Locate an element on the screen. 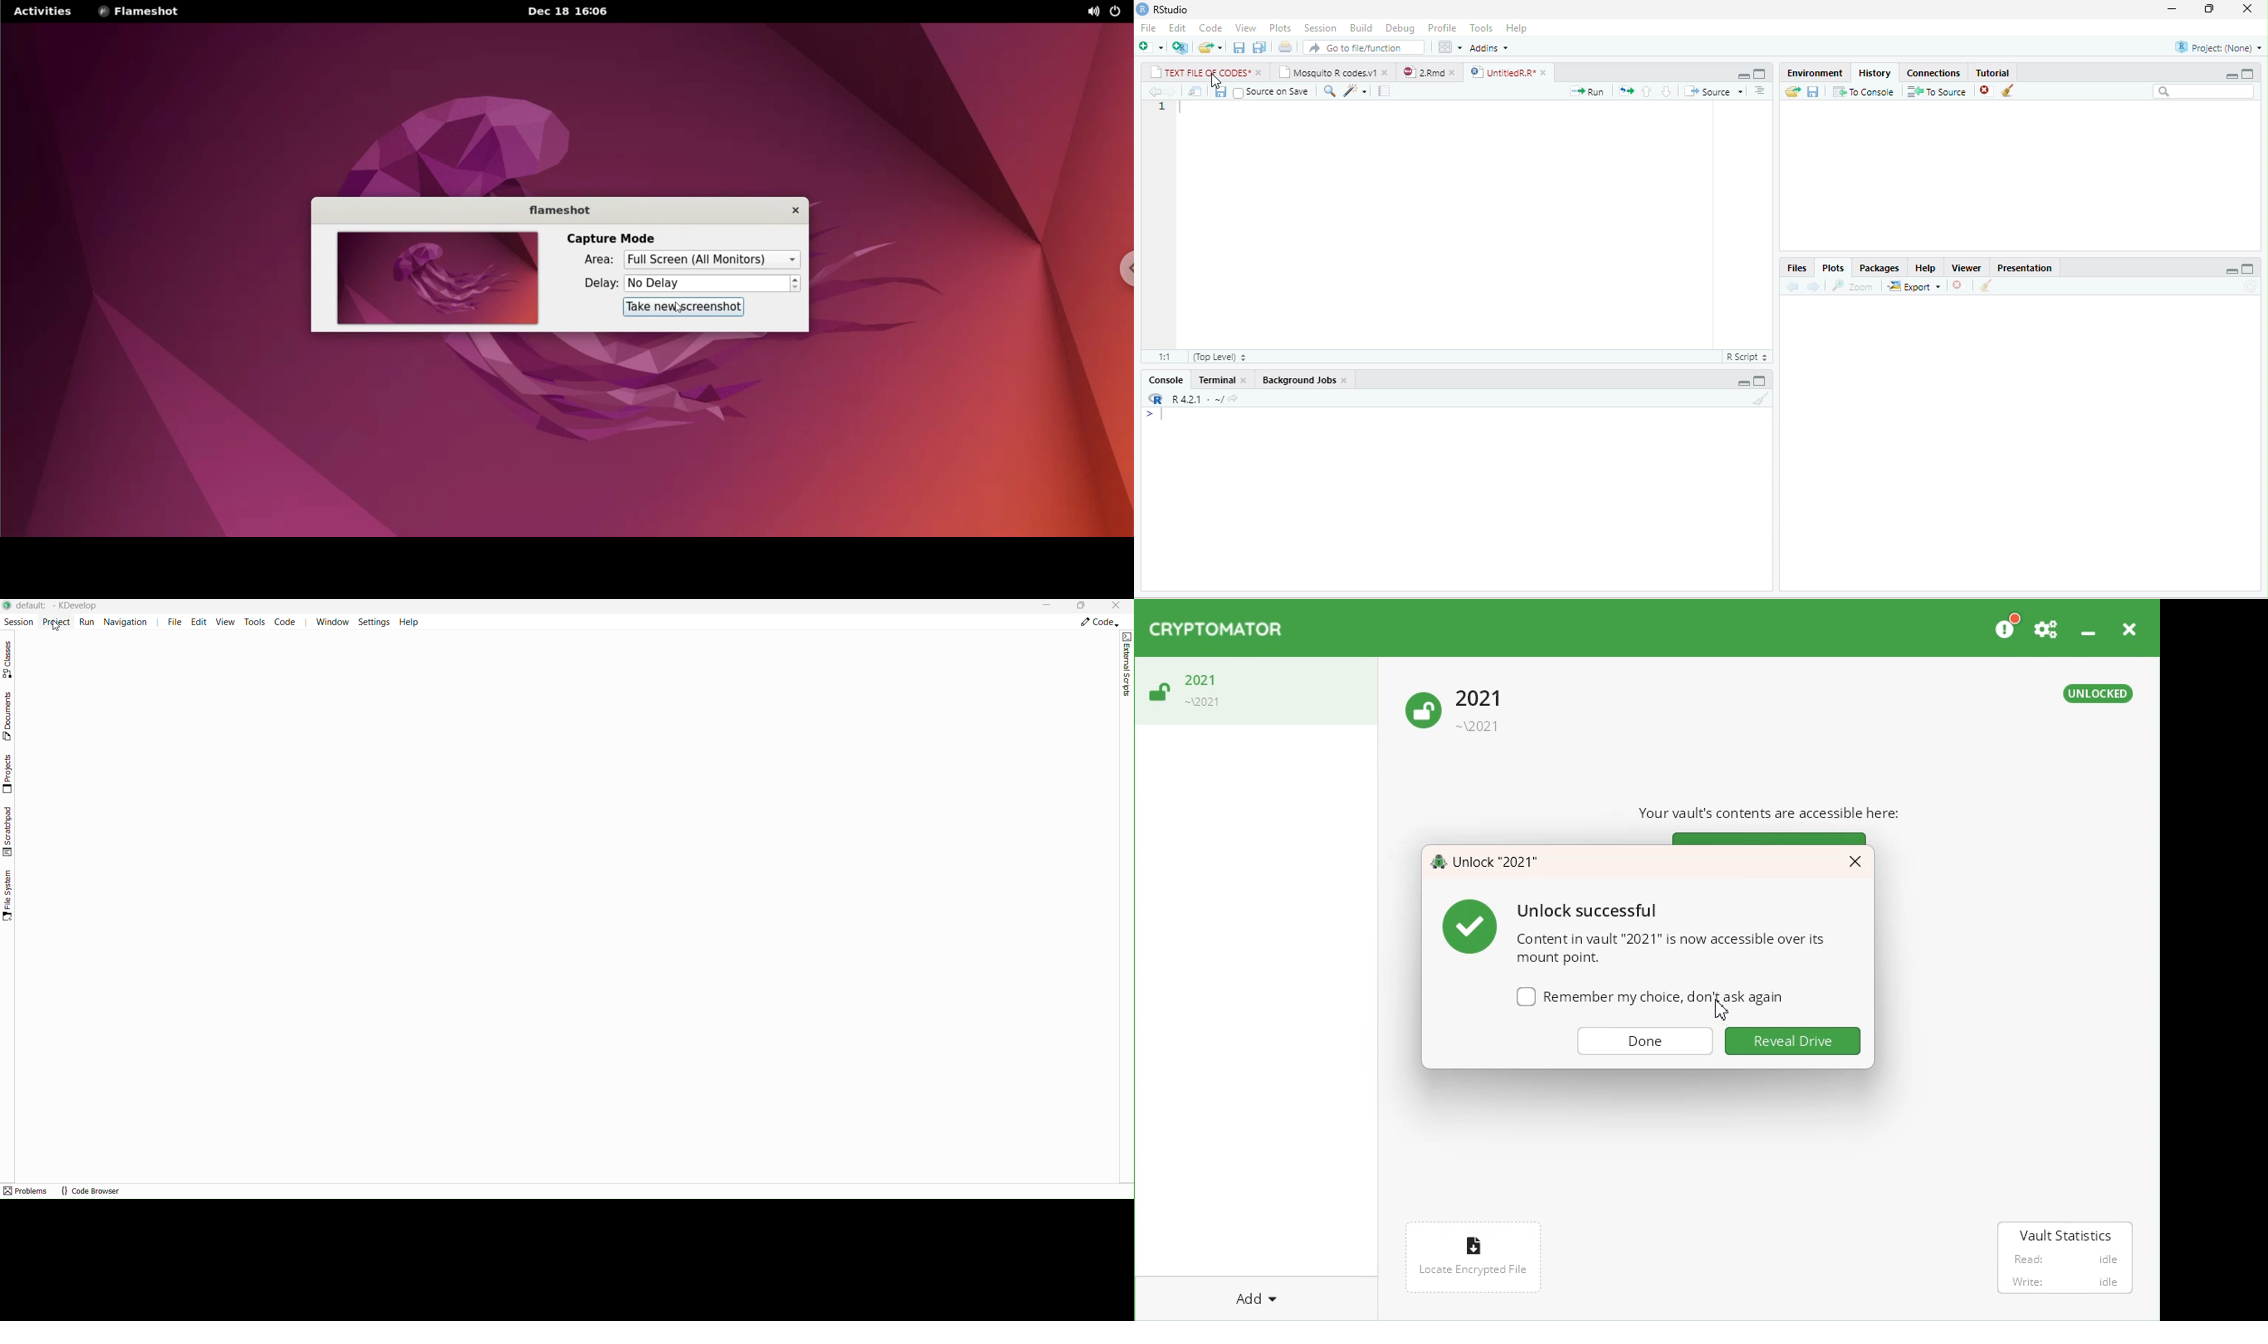 The height and width of the screenshot is (1344, 2268). cursor is located at coordinates (1216, 81).